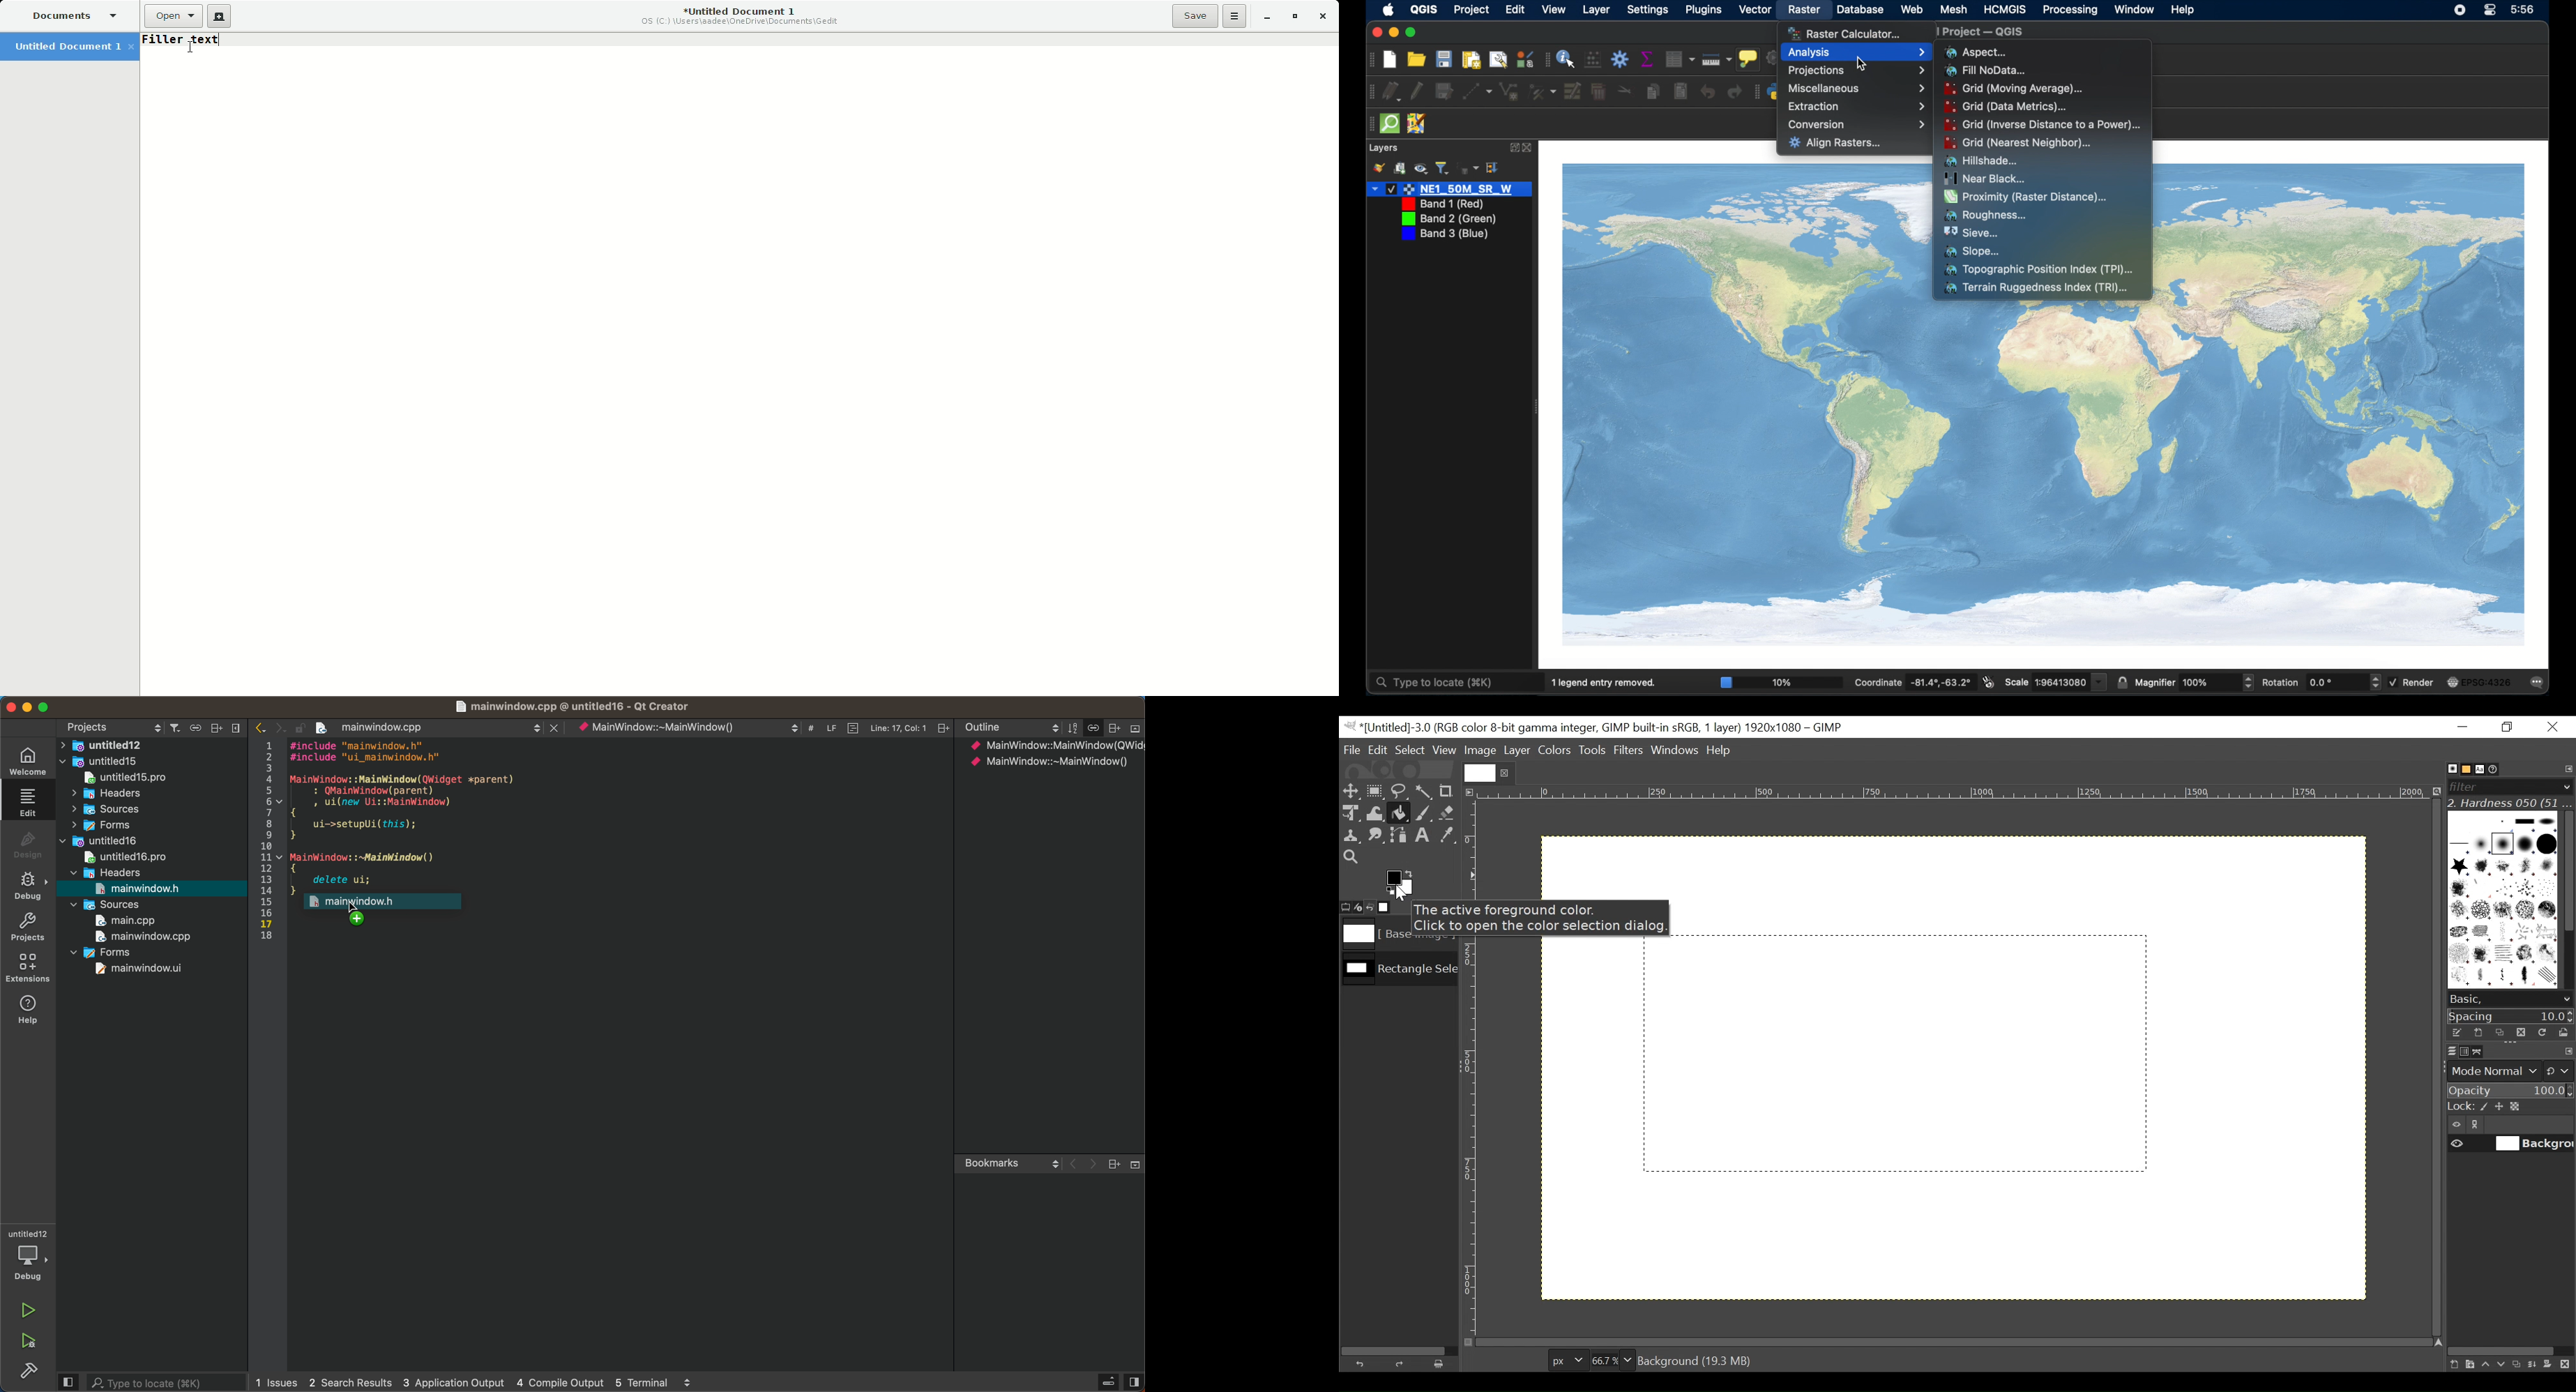  What do you see at coordinates (1555, 750) in the screenshot?
I see `Colors` at bounding box center [1555, 750].